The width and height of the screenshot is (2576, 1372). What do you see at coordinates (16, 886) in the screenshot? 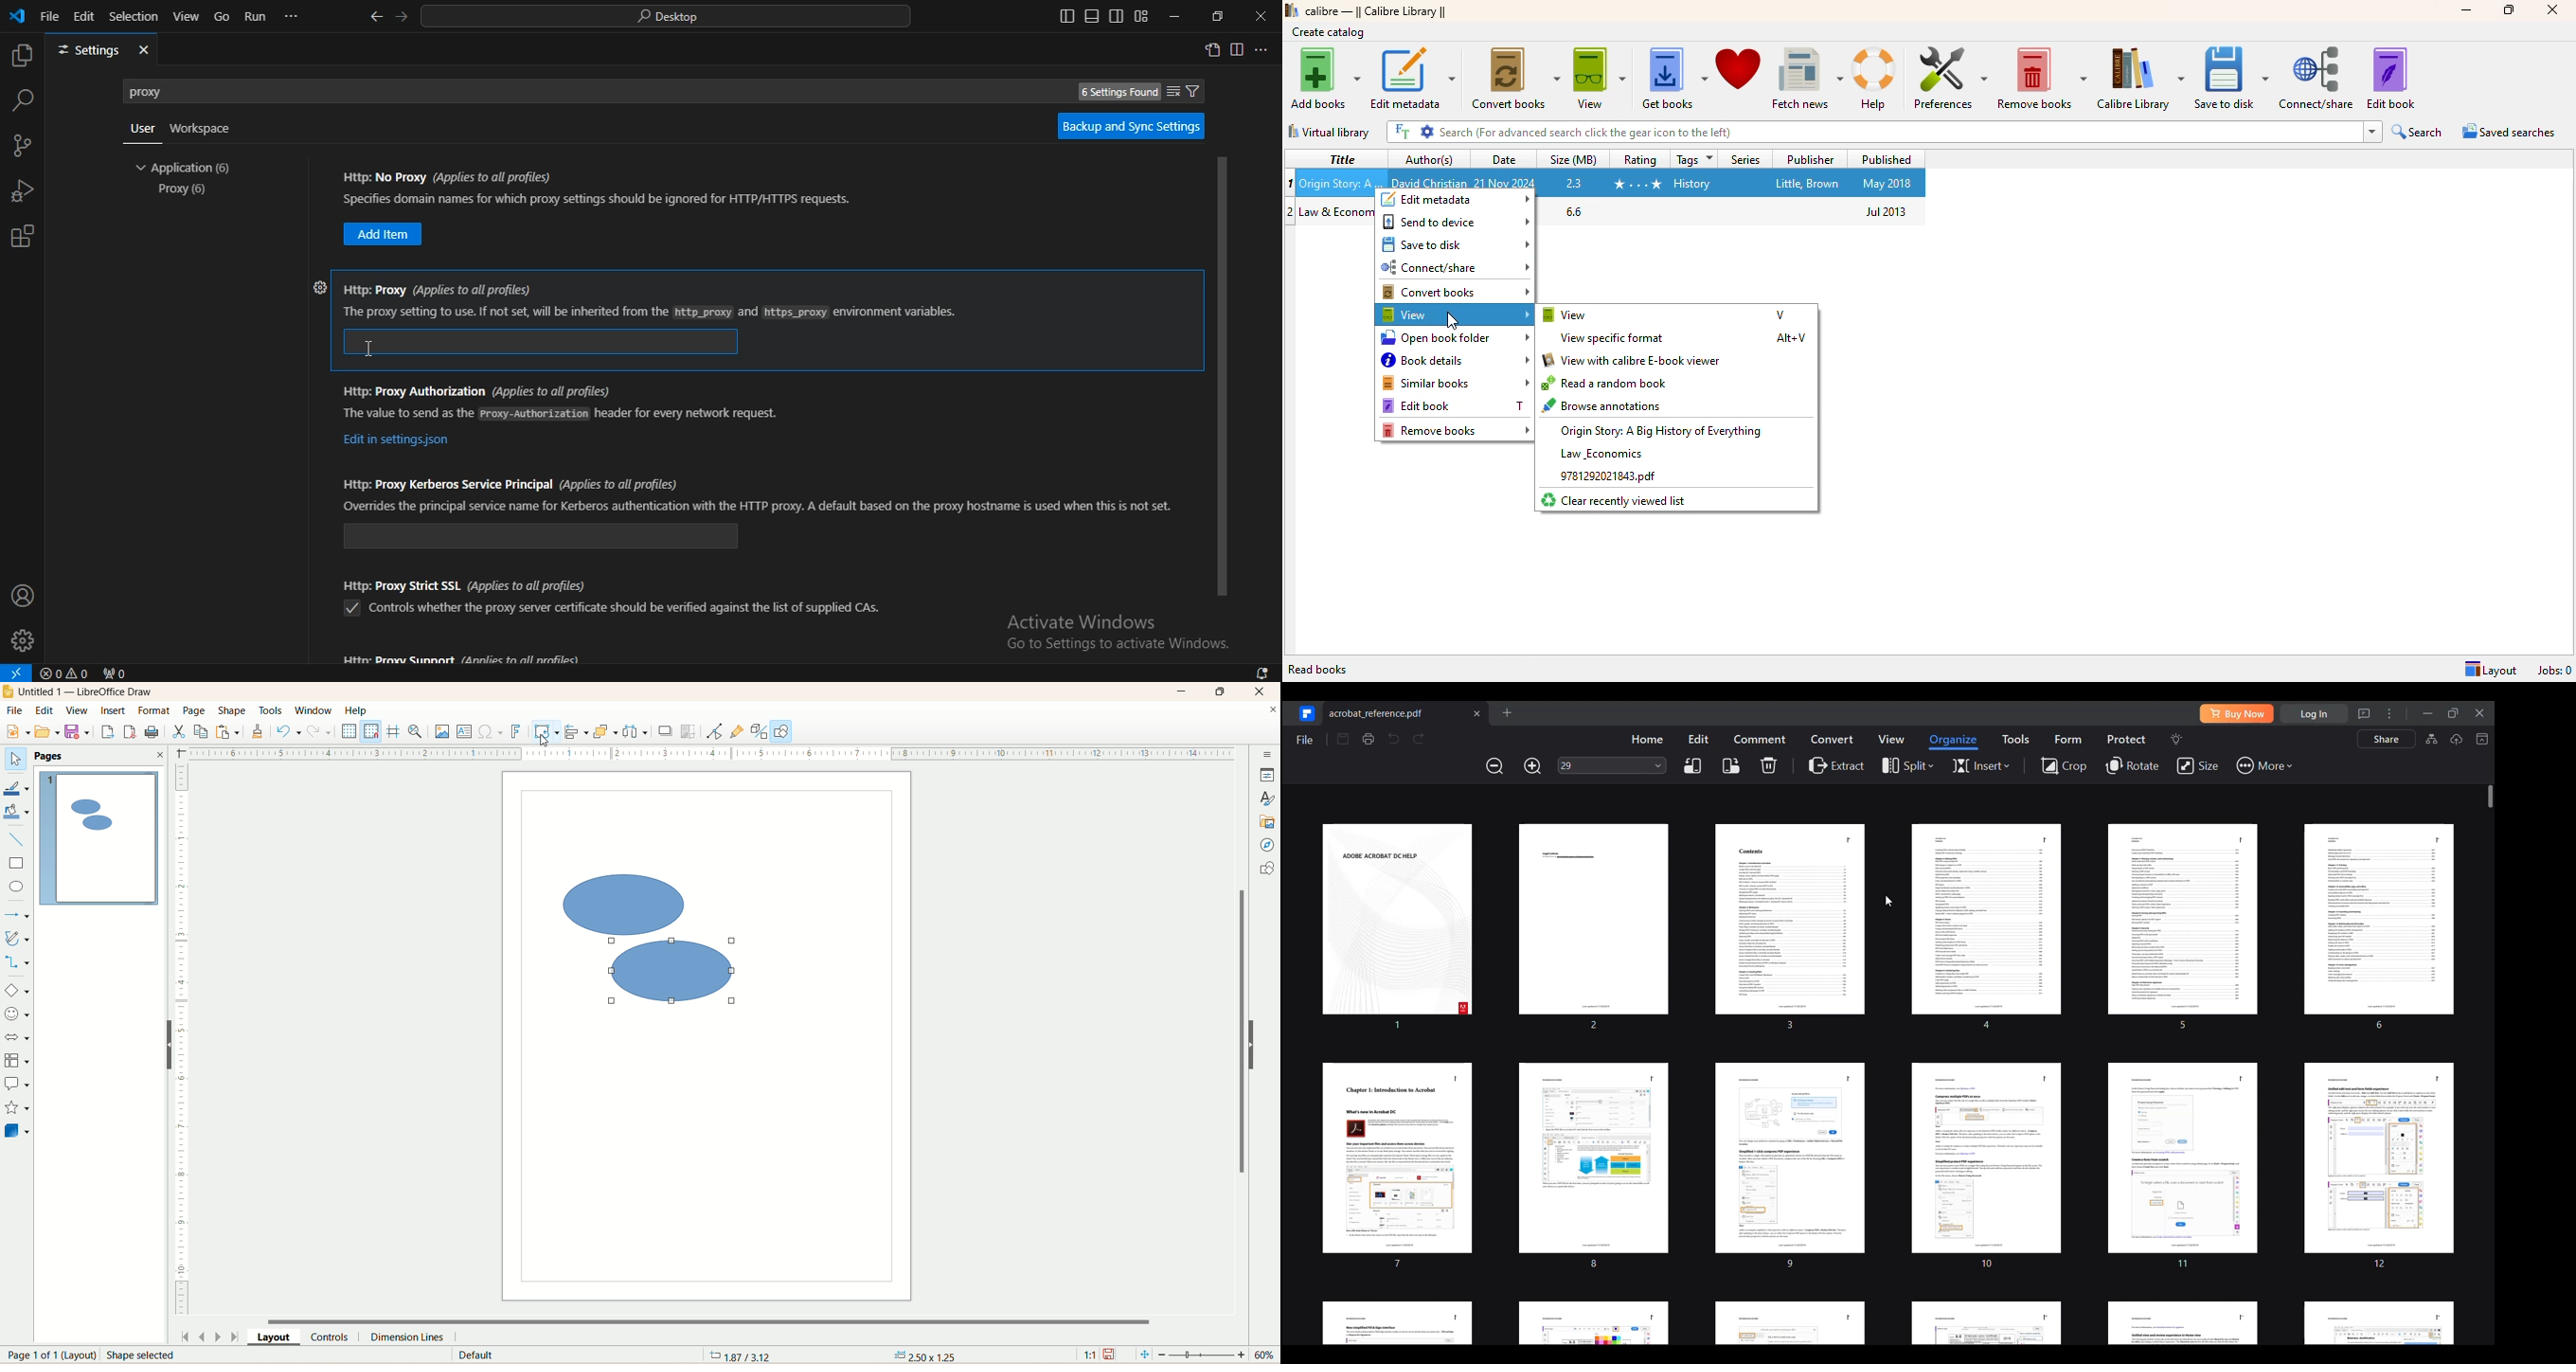
I see `ellipse` at bounding box center [16, 886].